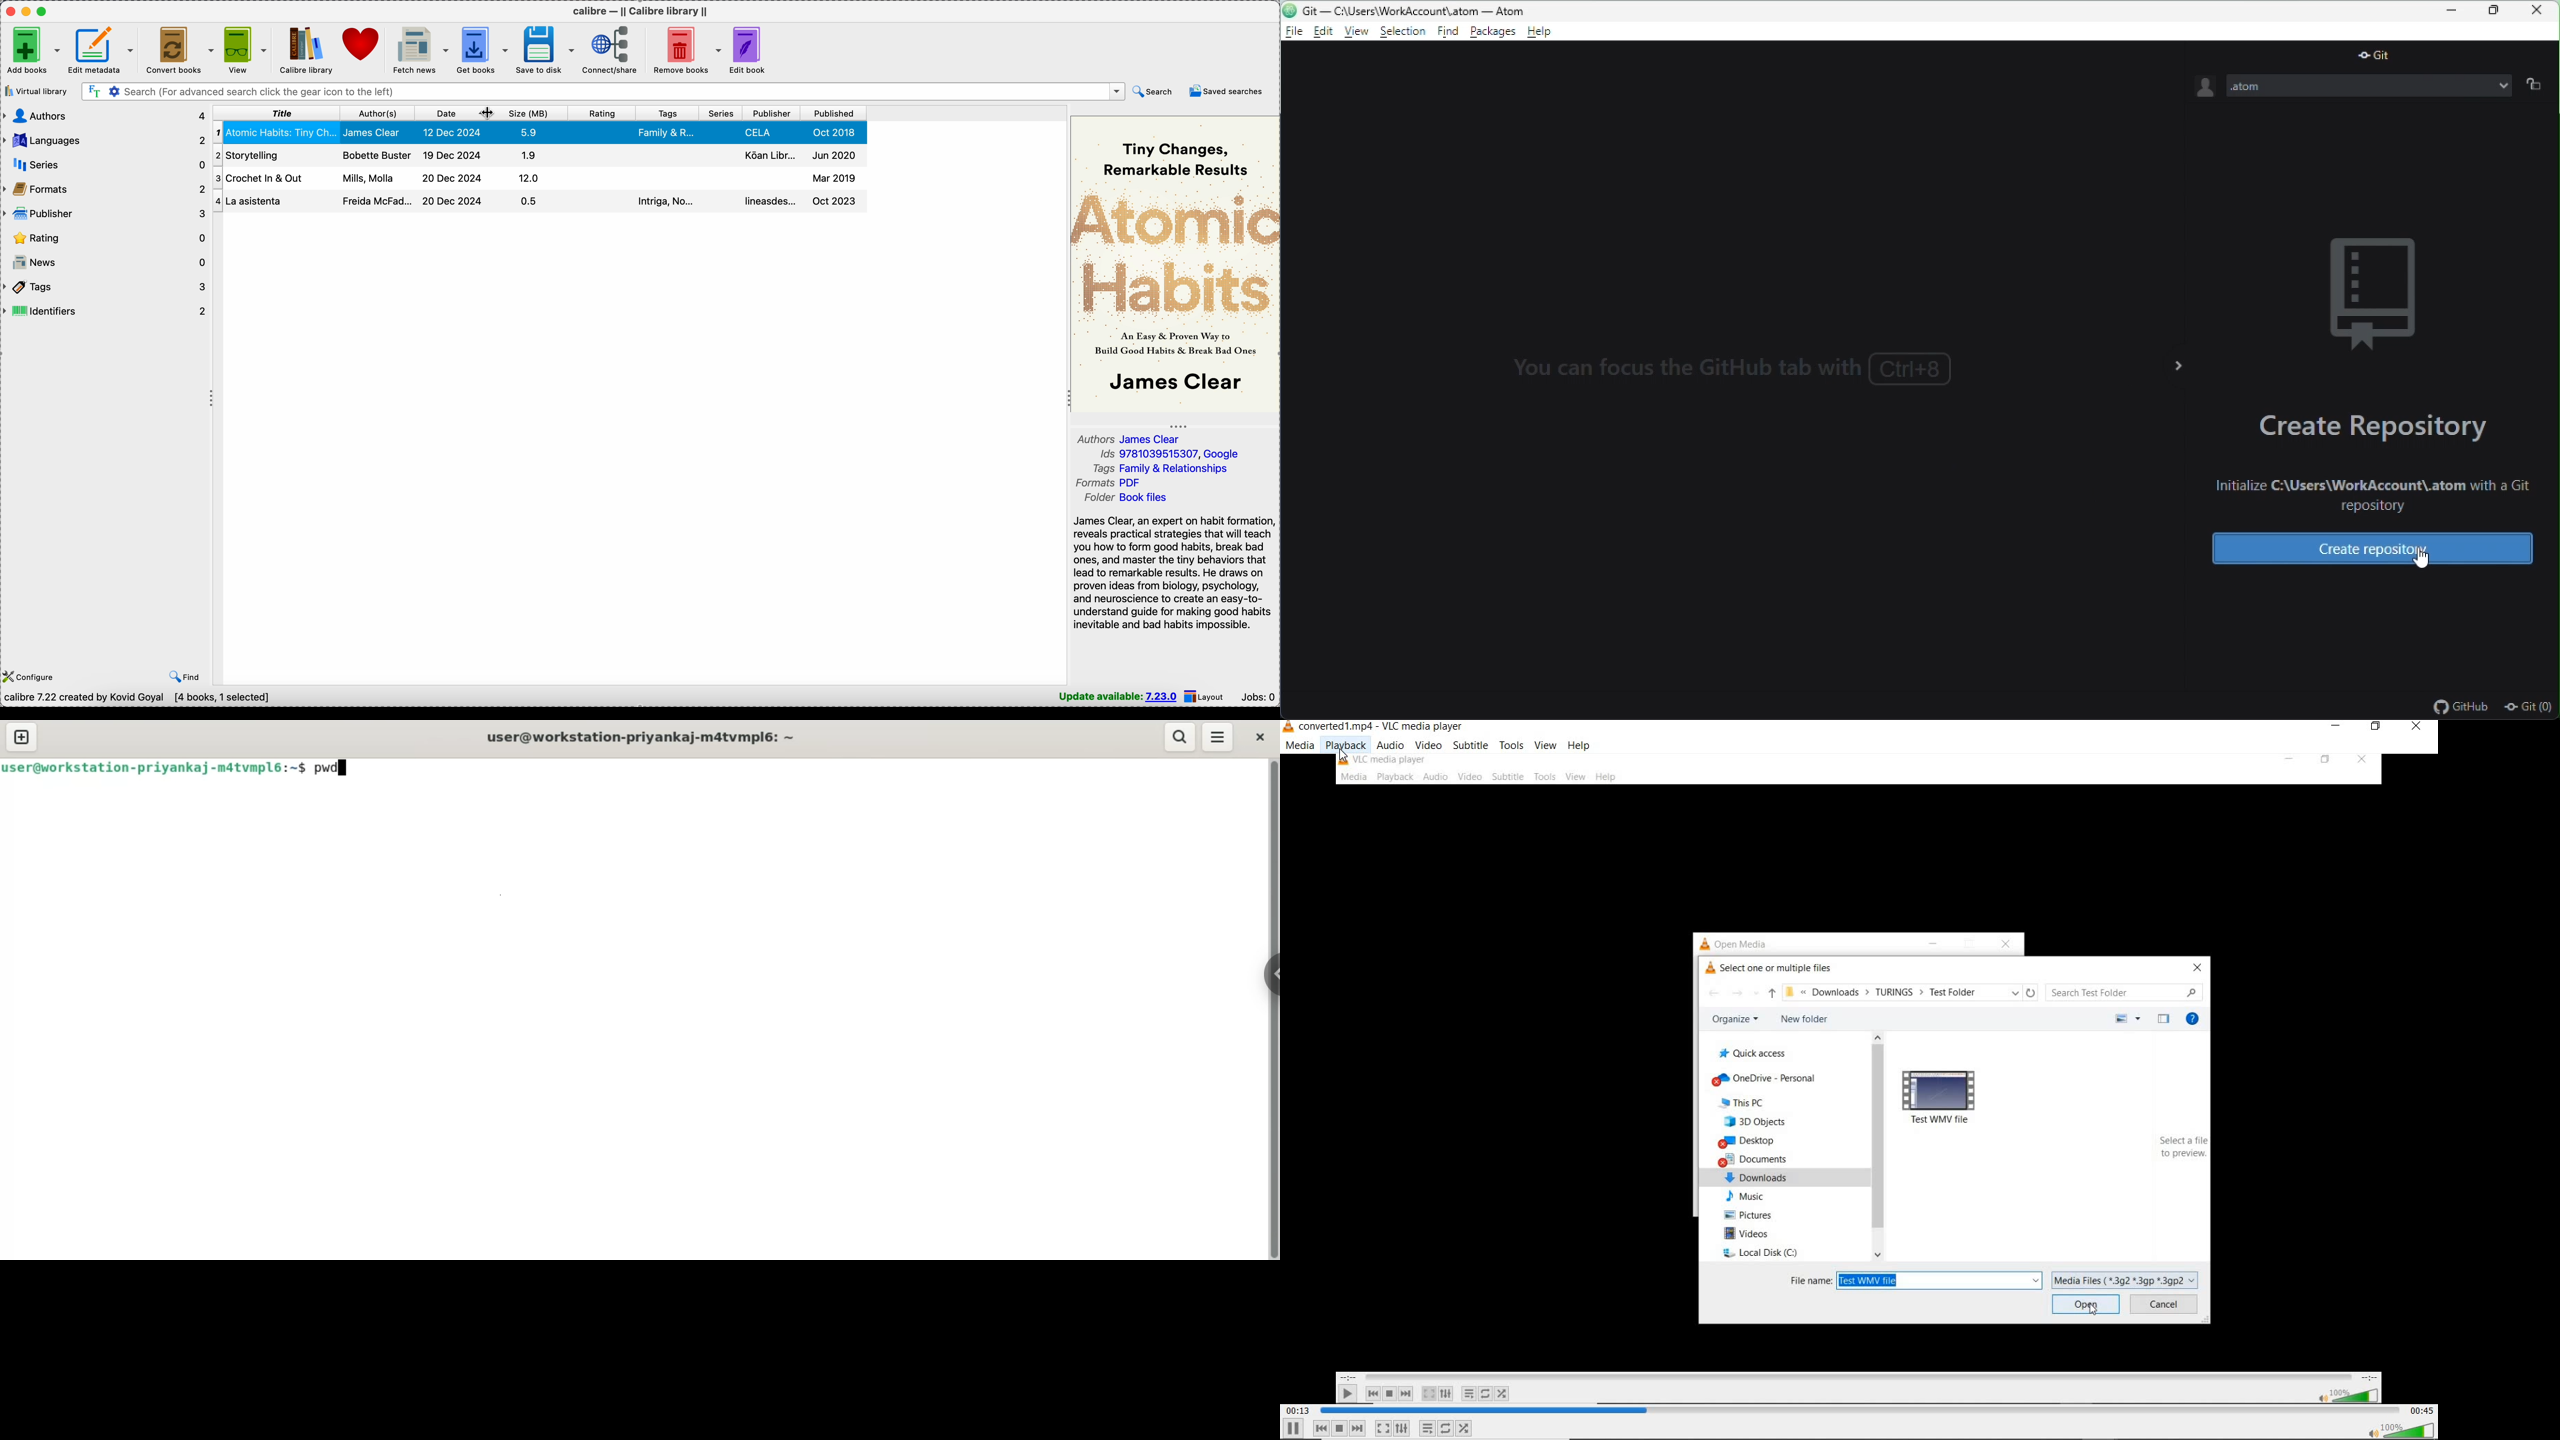 This screenshot has width=2576, height=1456. Describe the element at coordinates (106, 313) in the screenshot. I see `identifiers` at that location.